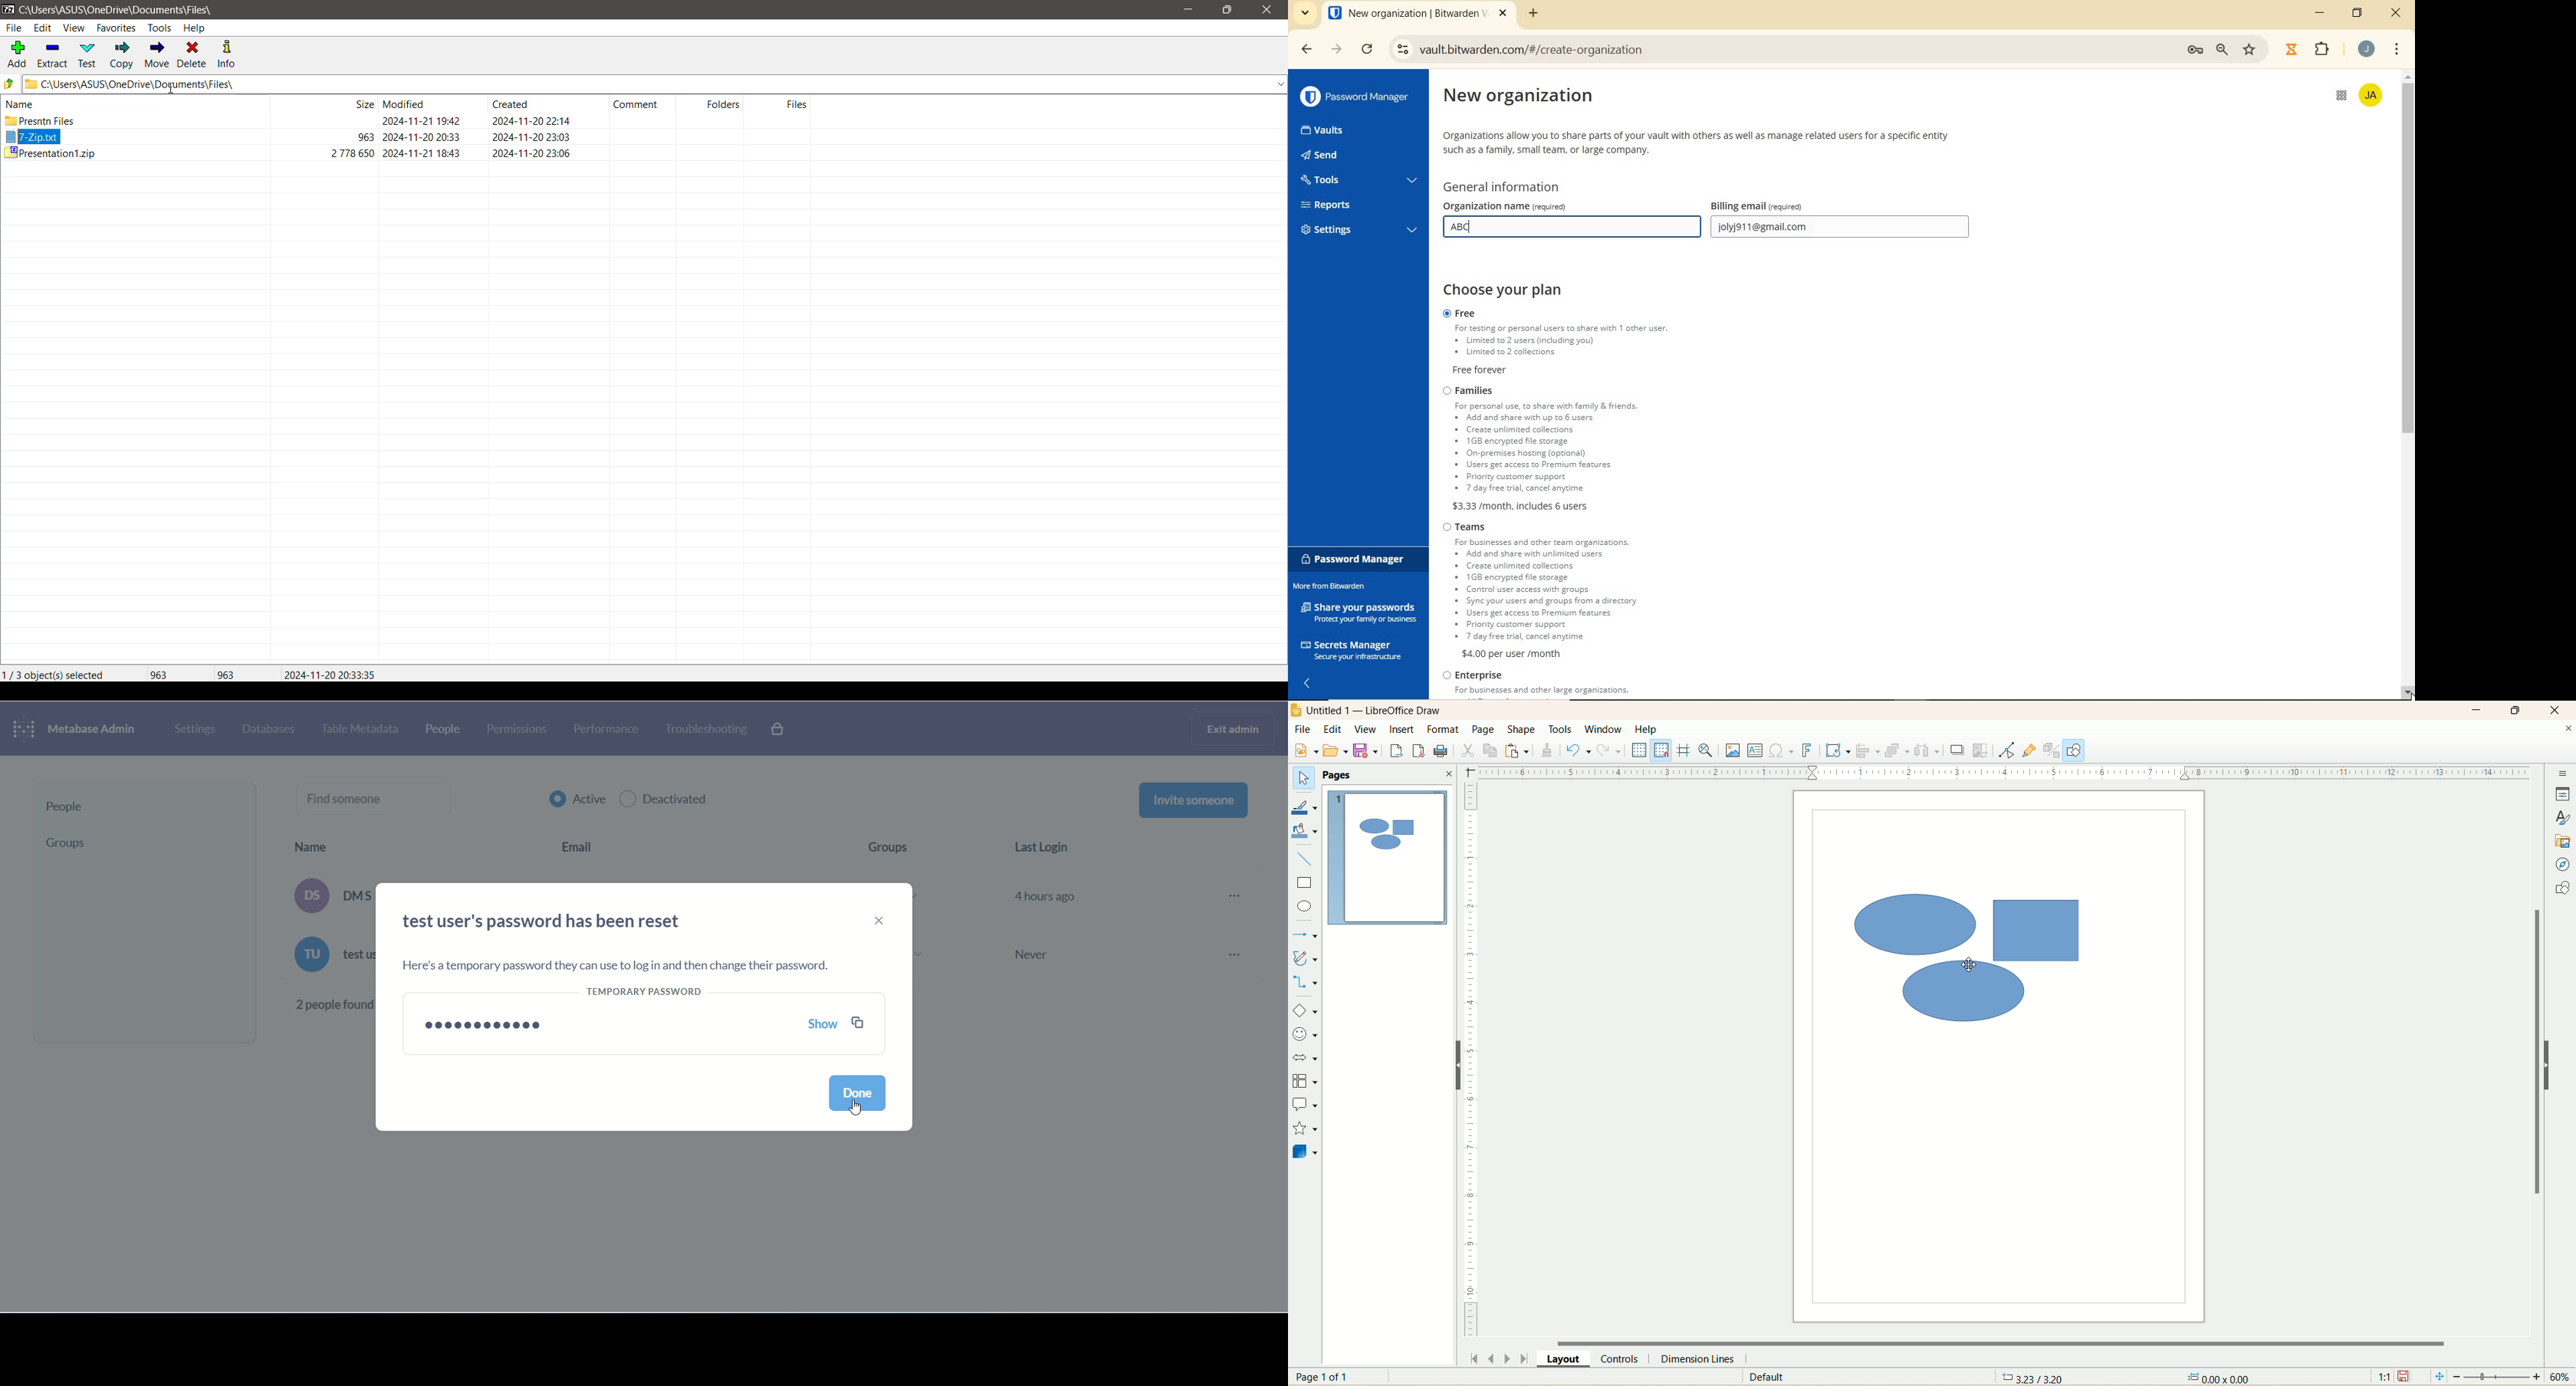 The height and width of the screenshot is (1400, 2576). What do you see at coordinates (1603, 730) in the screenshot?
I see `window` at bounding box center [1603, 730].